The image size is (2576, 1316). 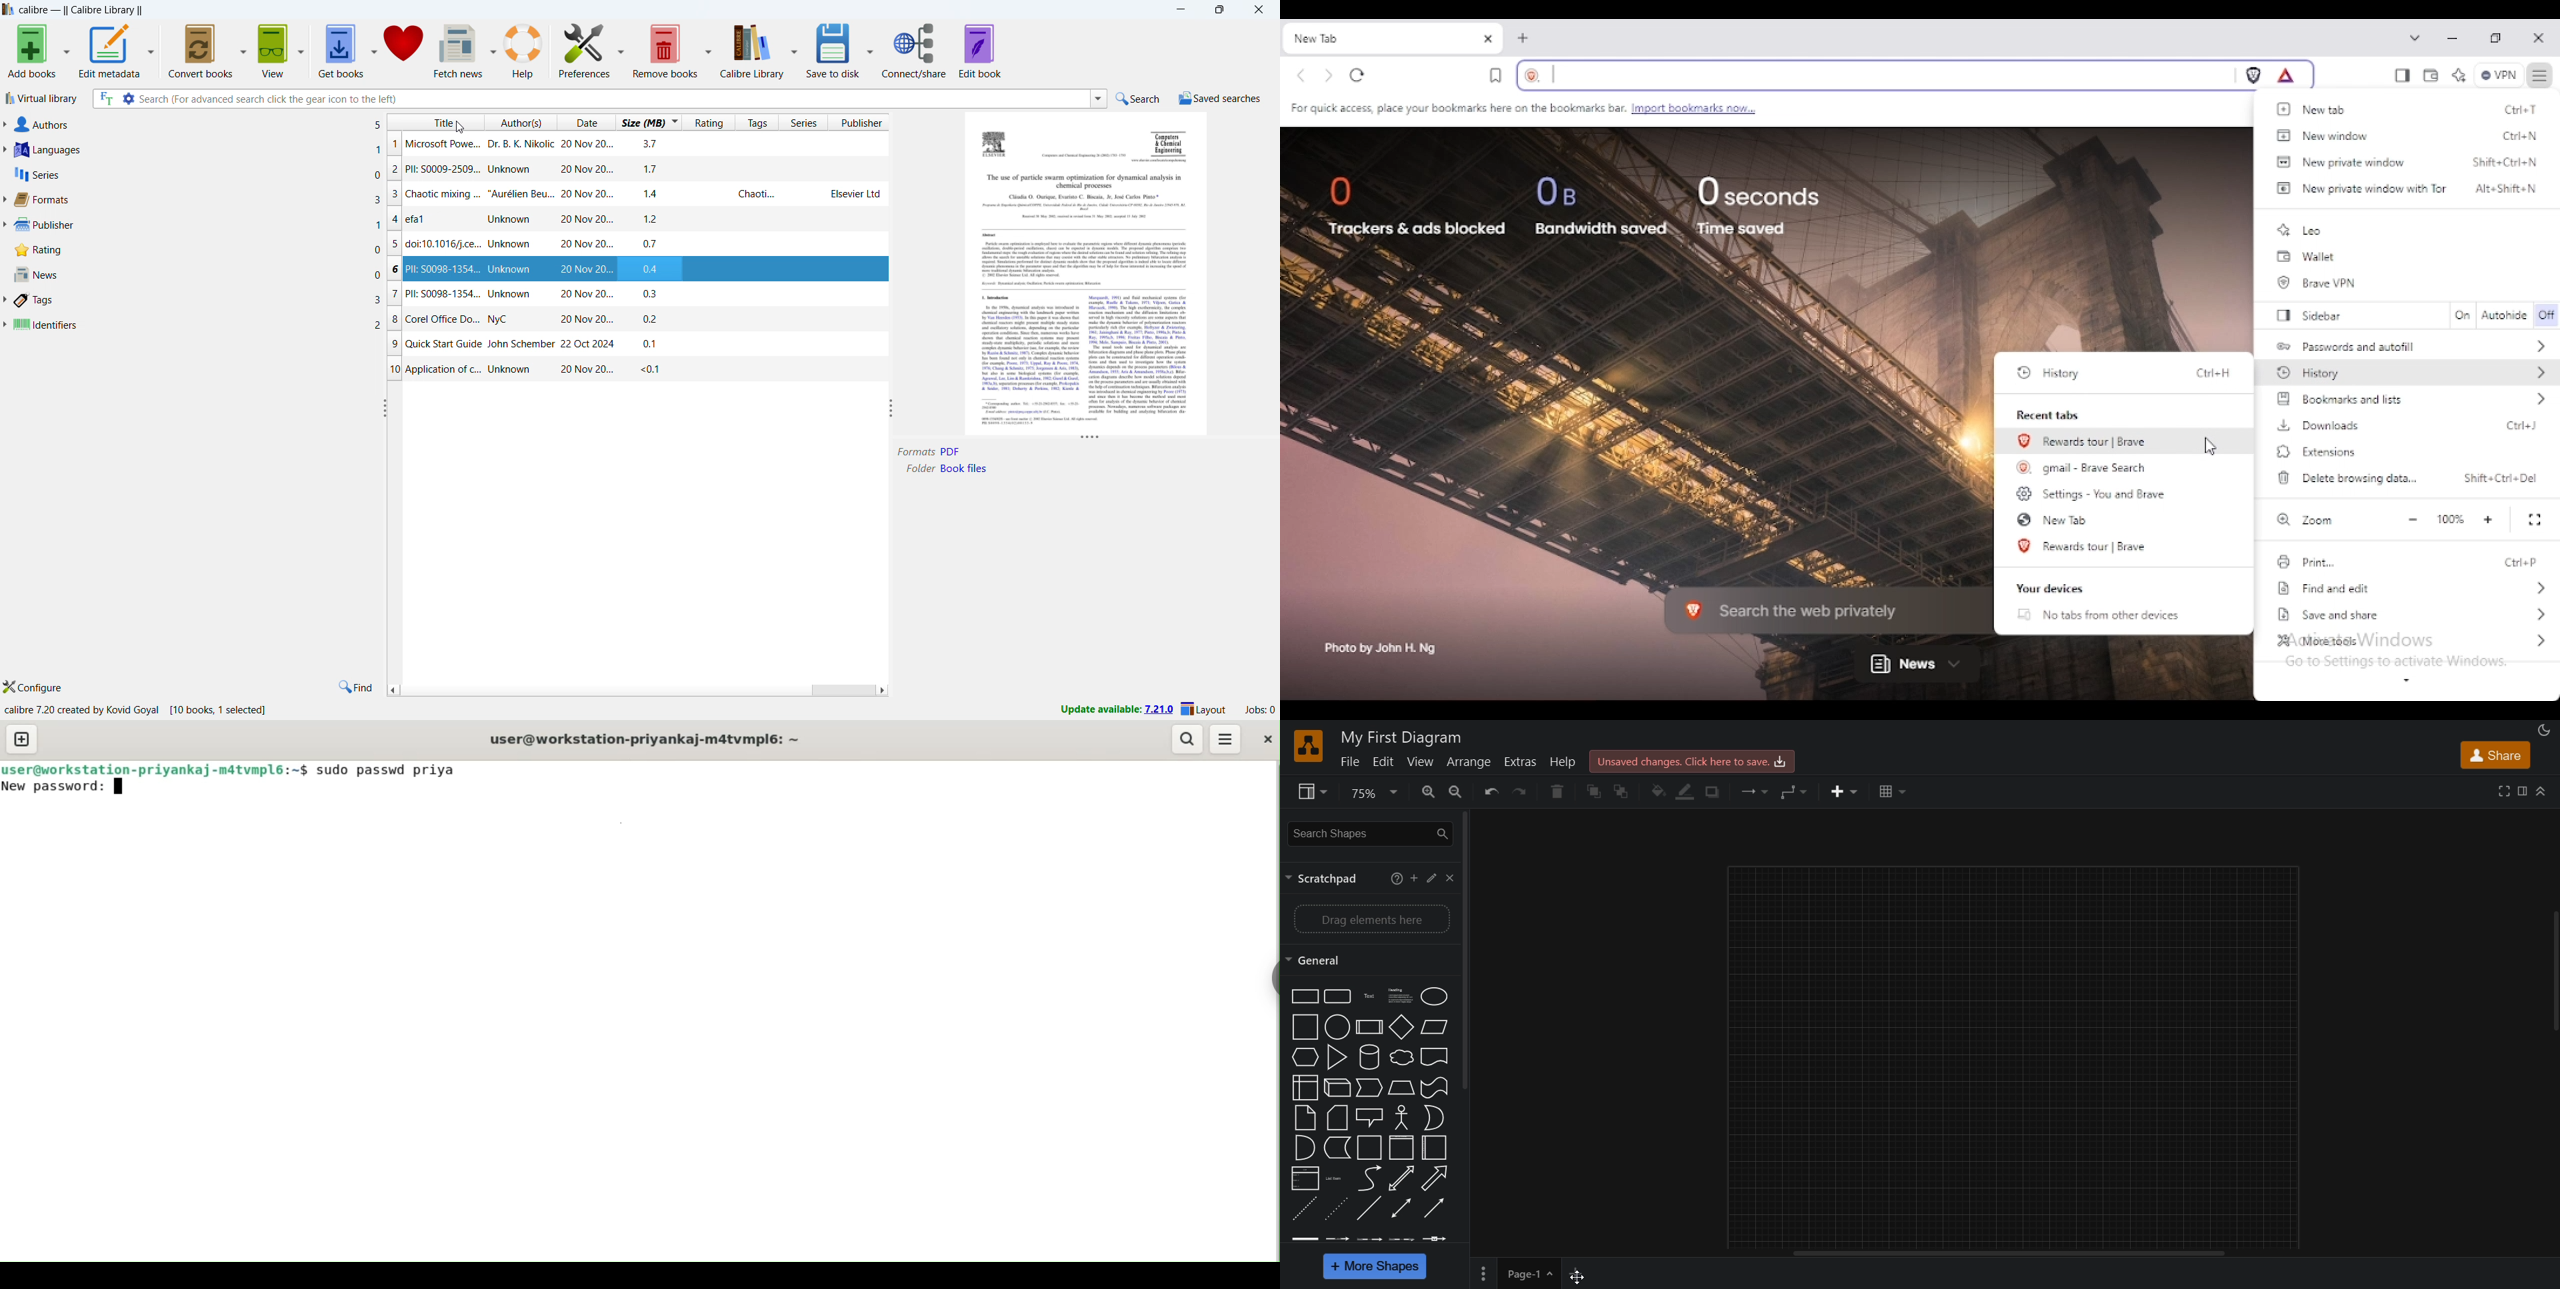 I want to click on fetch news, so click(x=457, y=49).